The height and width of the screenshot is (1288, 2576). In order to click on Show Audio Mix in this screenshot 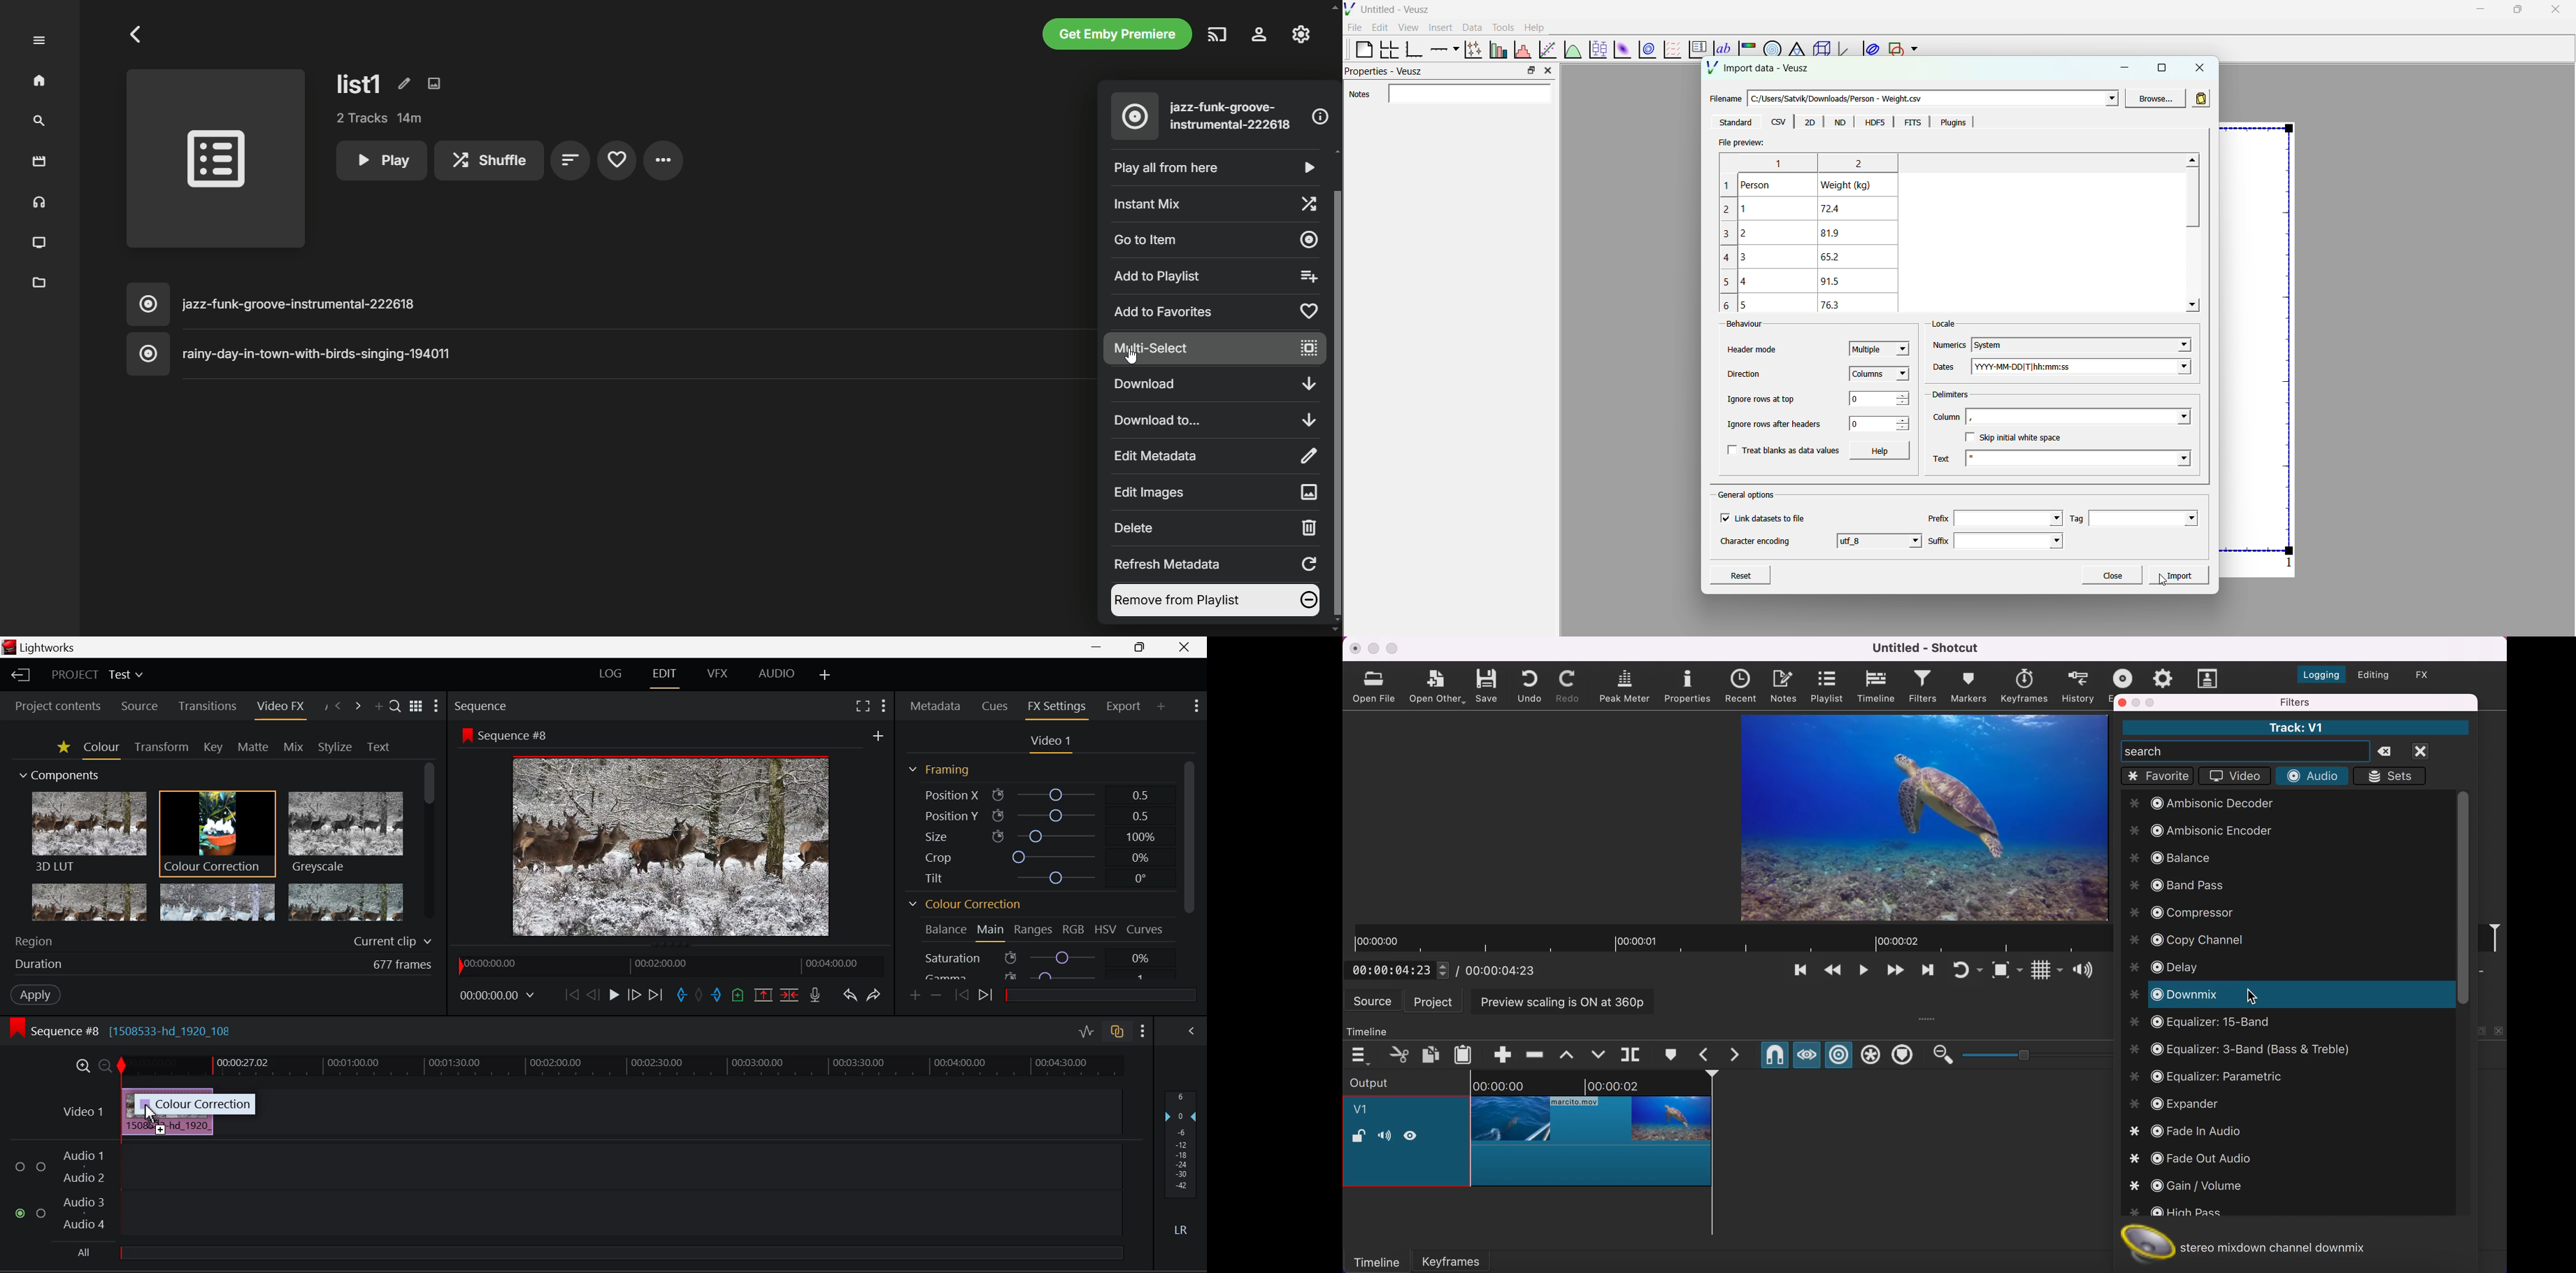, I will do `click(1192, 1031)`.